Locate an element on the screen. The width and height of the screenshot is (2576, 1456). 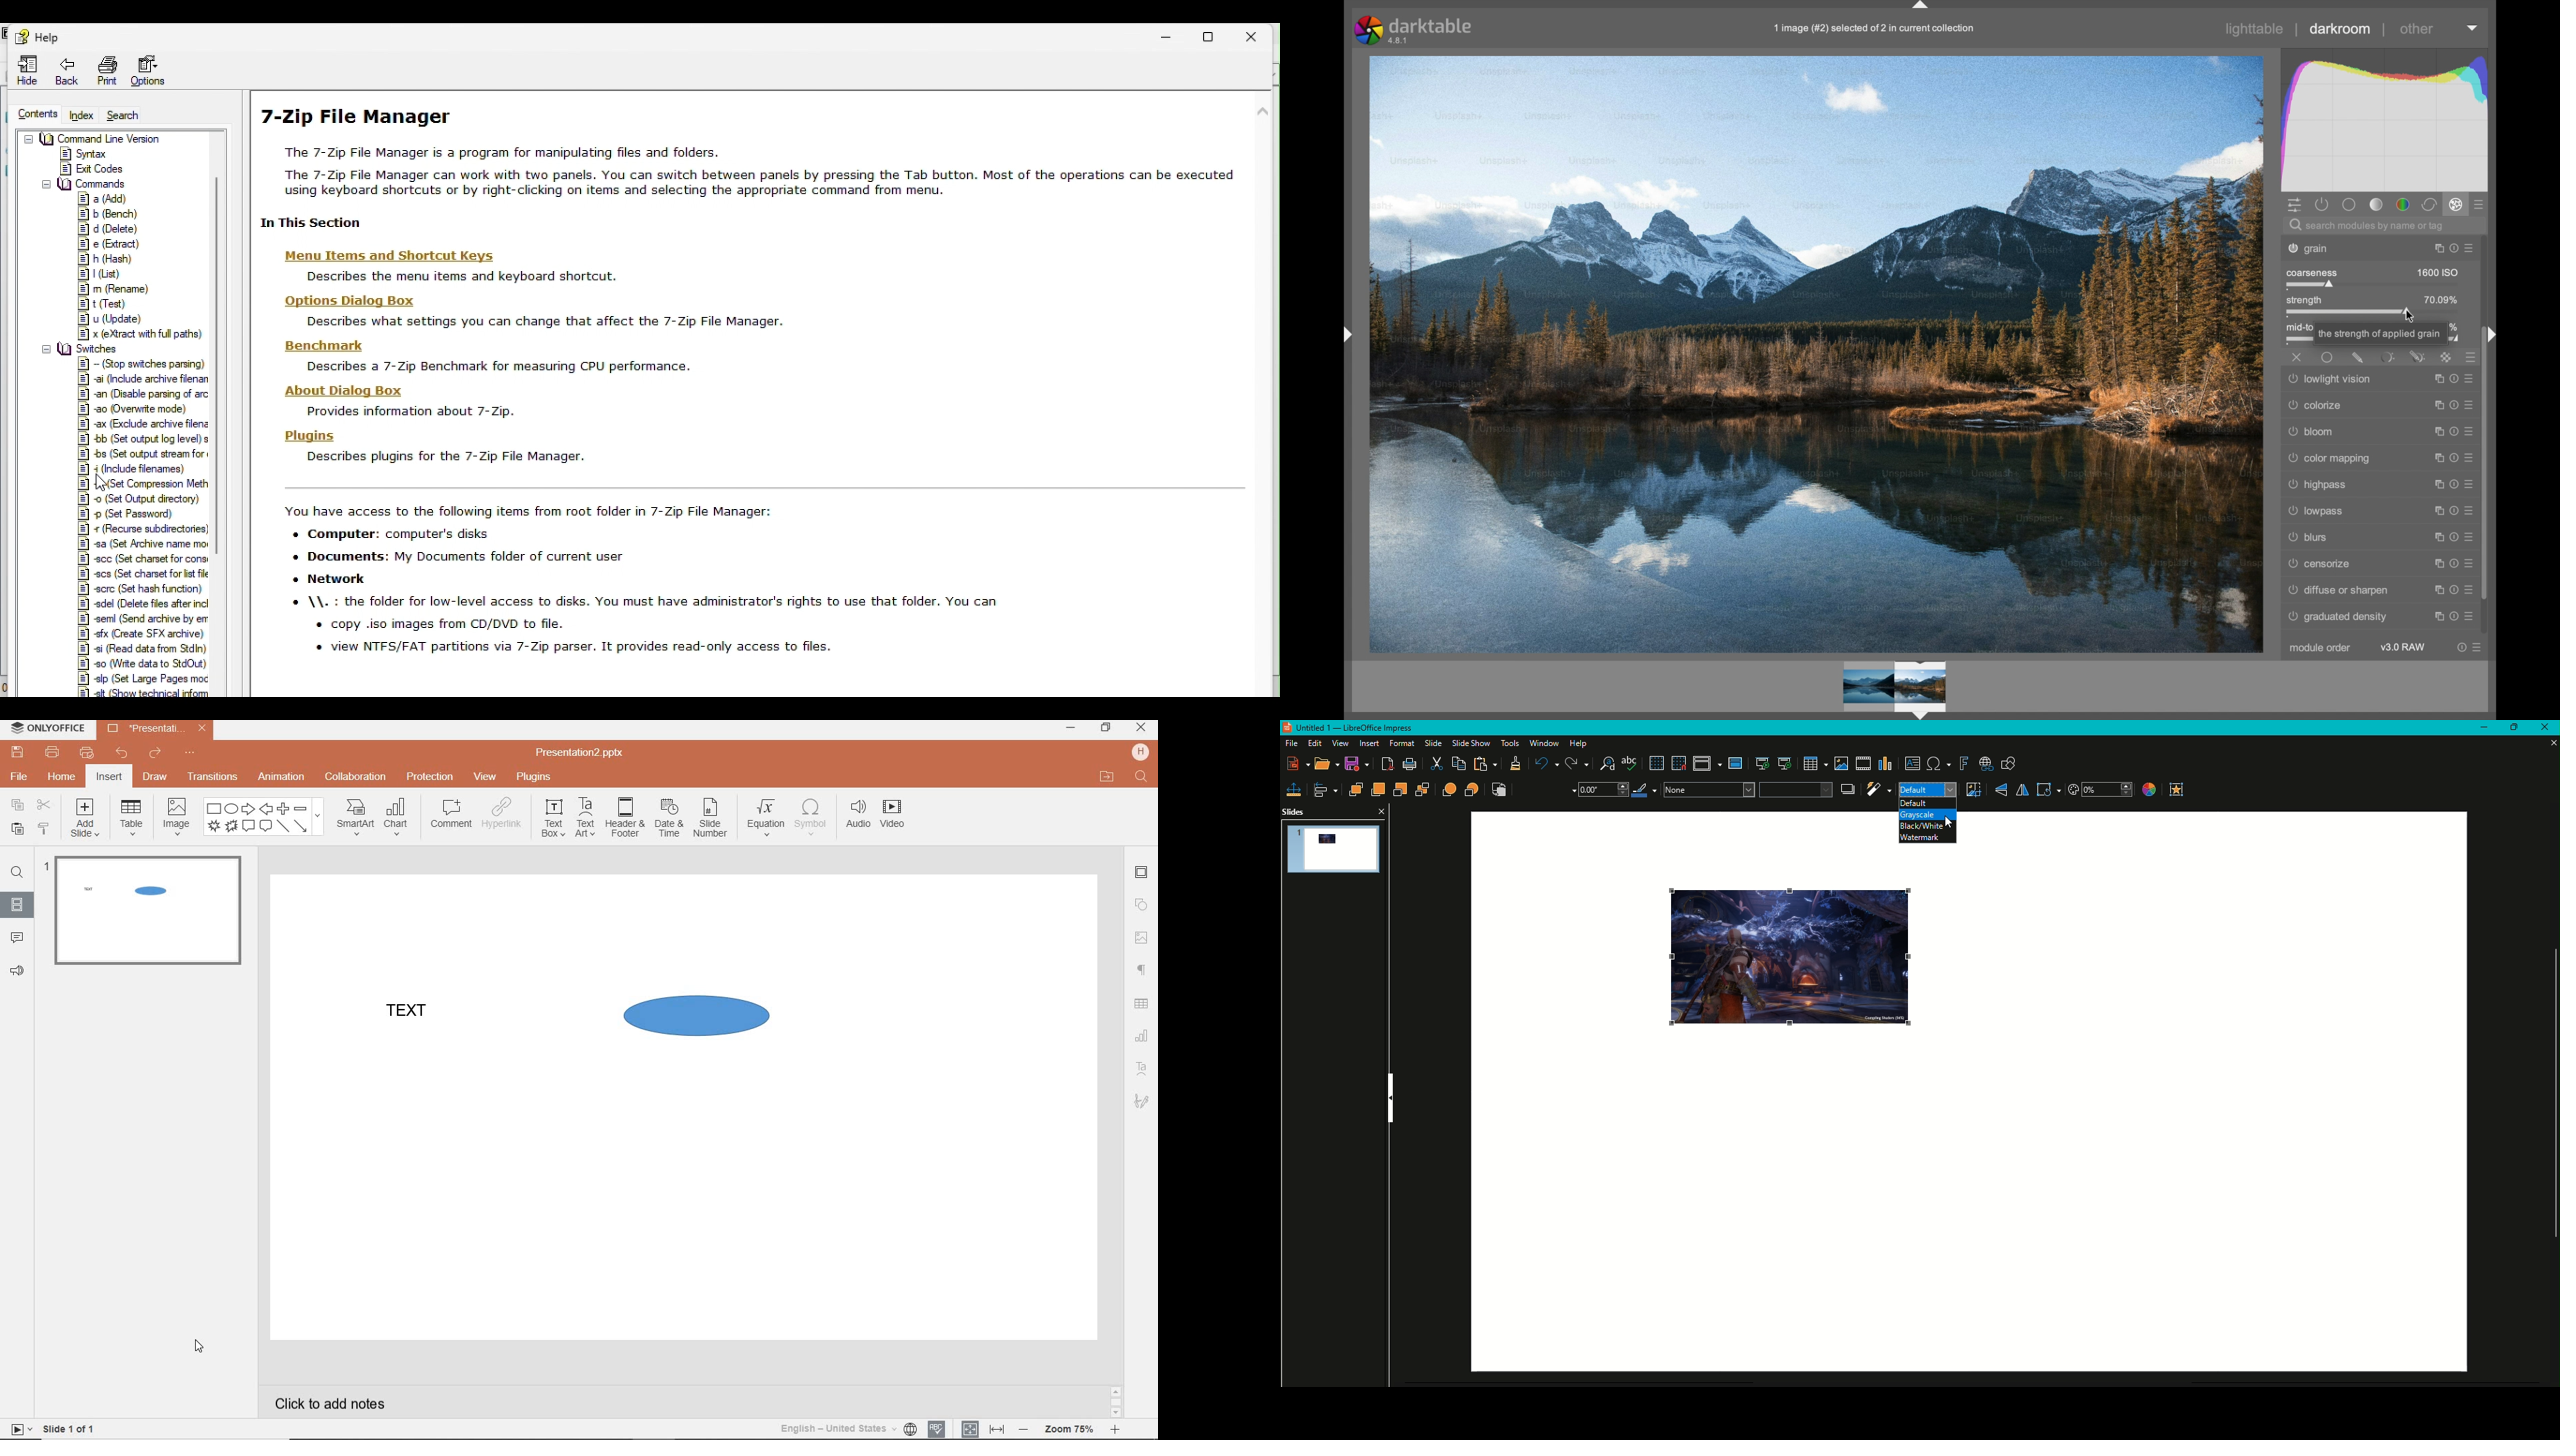
Set hash function is located at coordinates (142, 590).